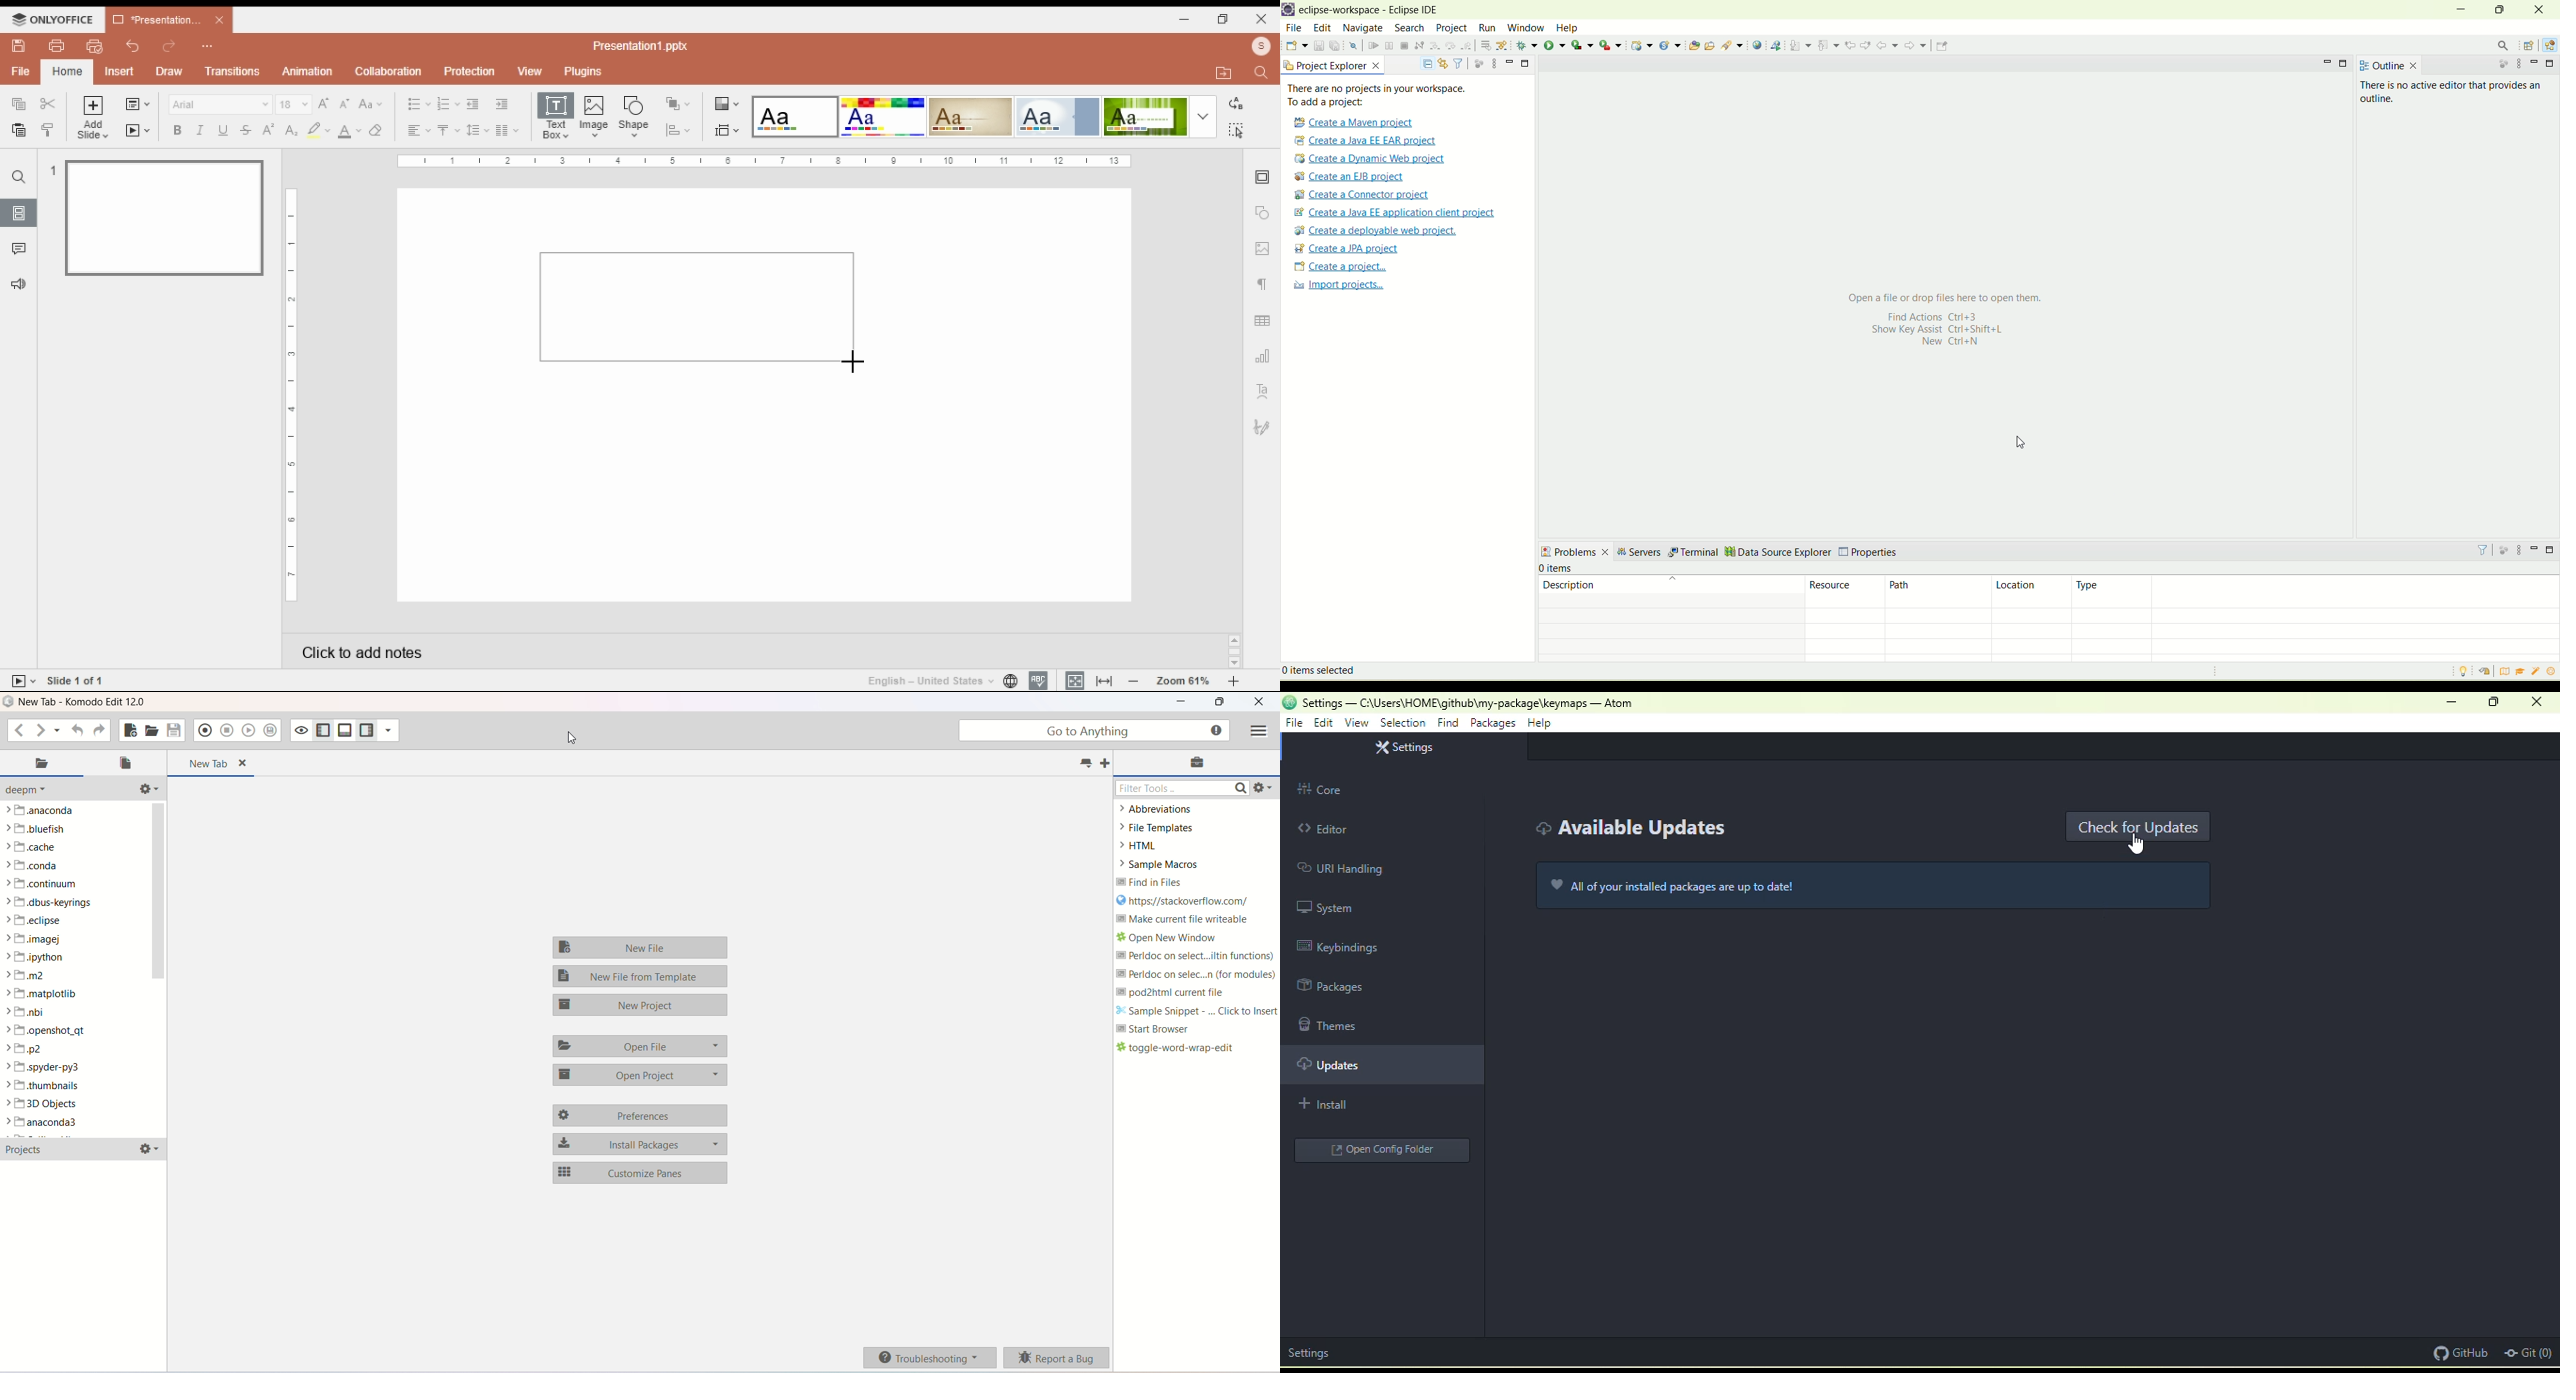  I want to click on Presentation1.pptx, so click(640, 46).